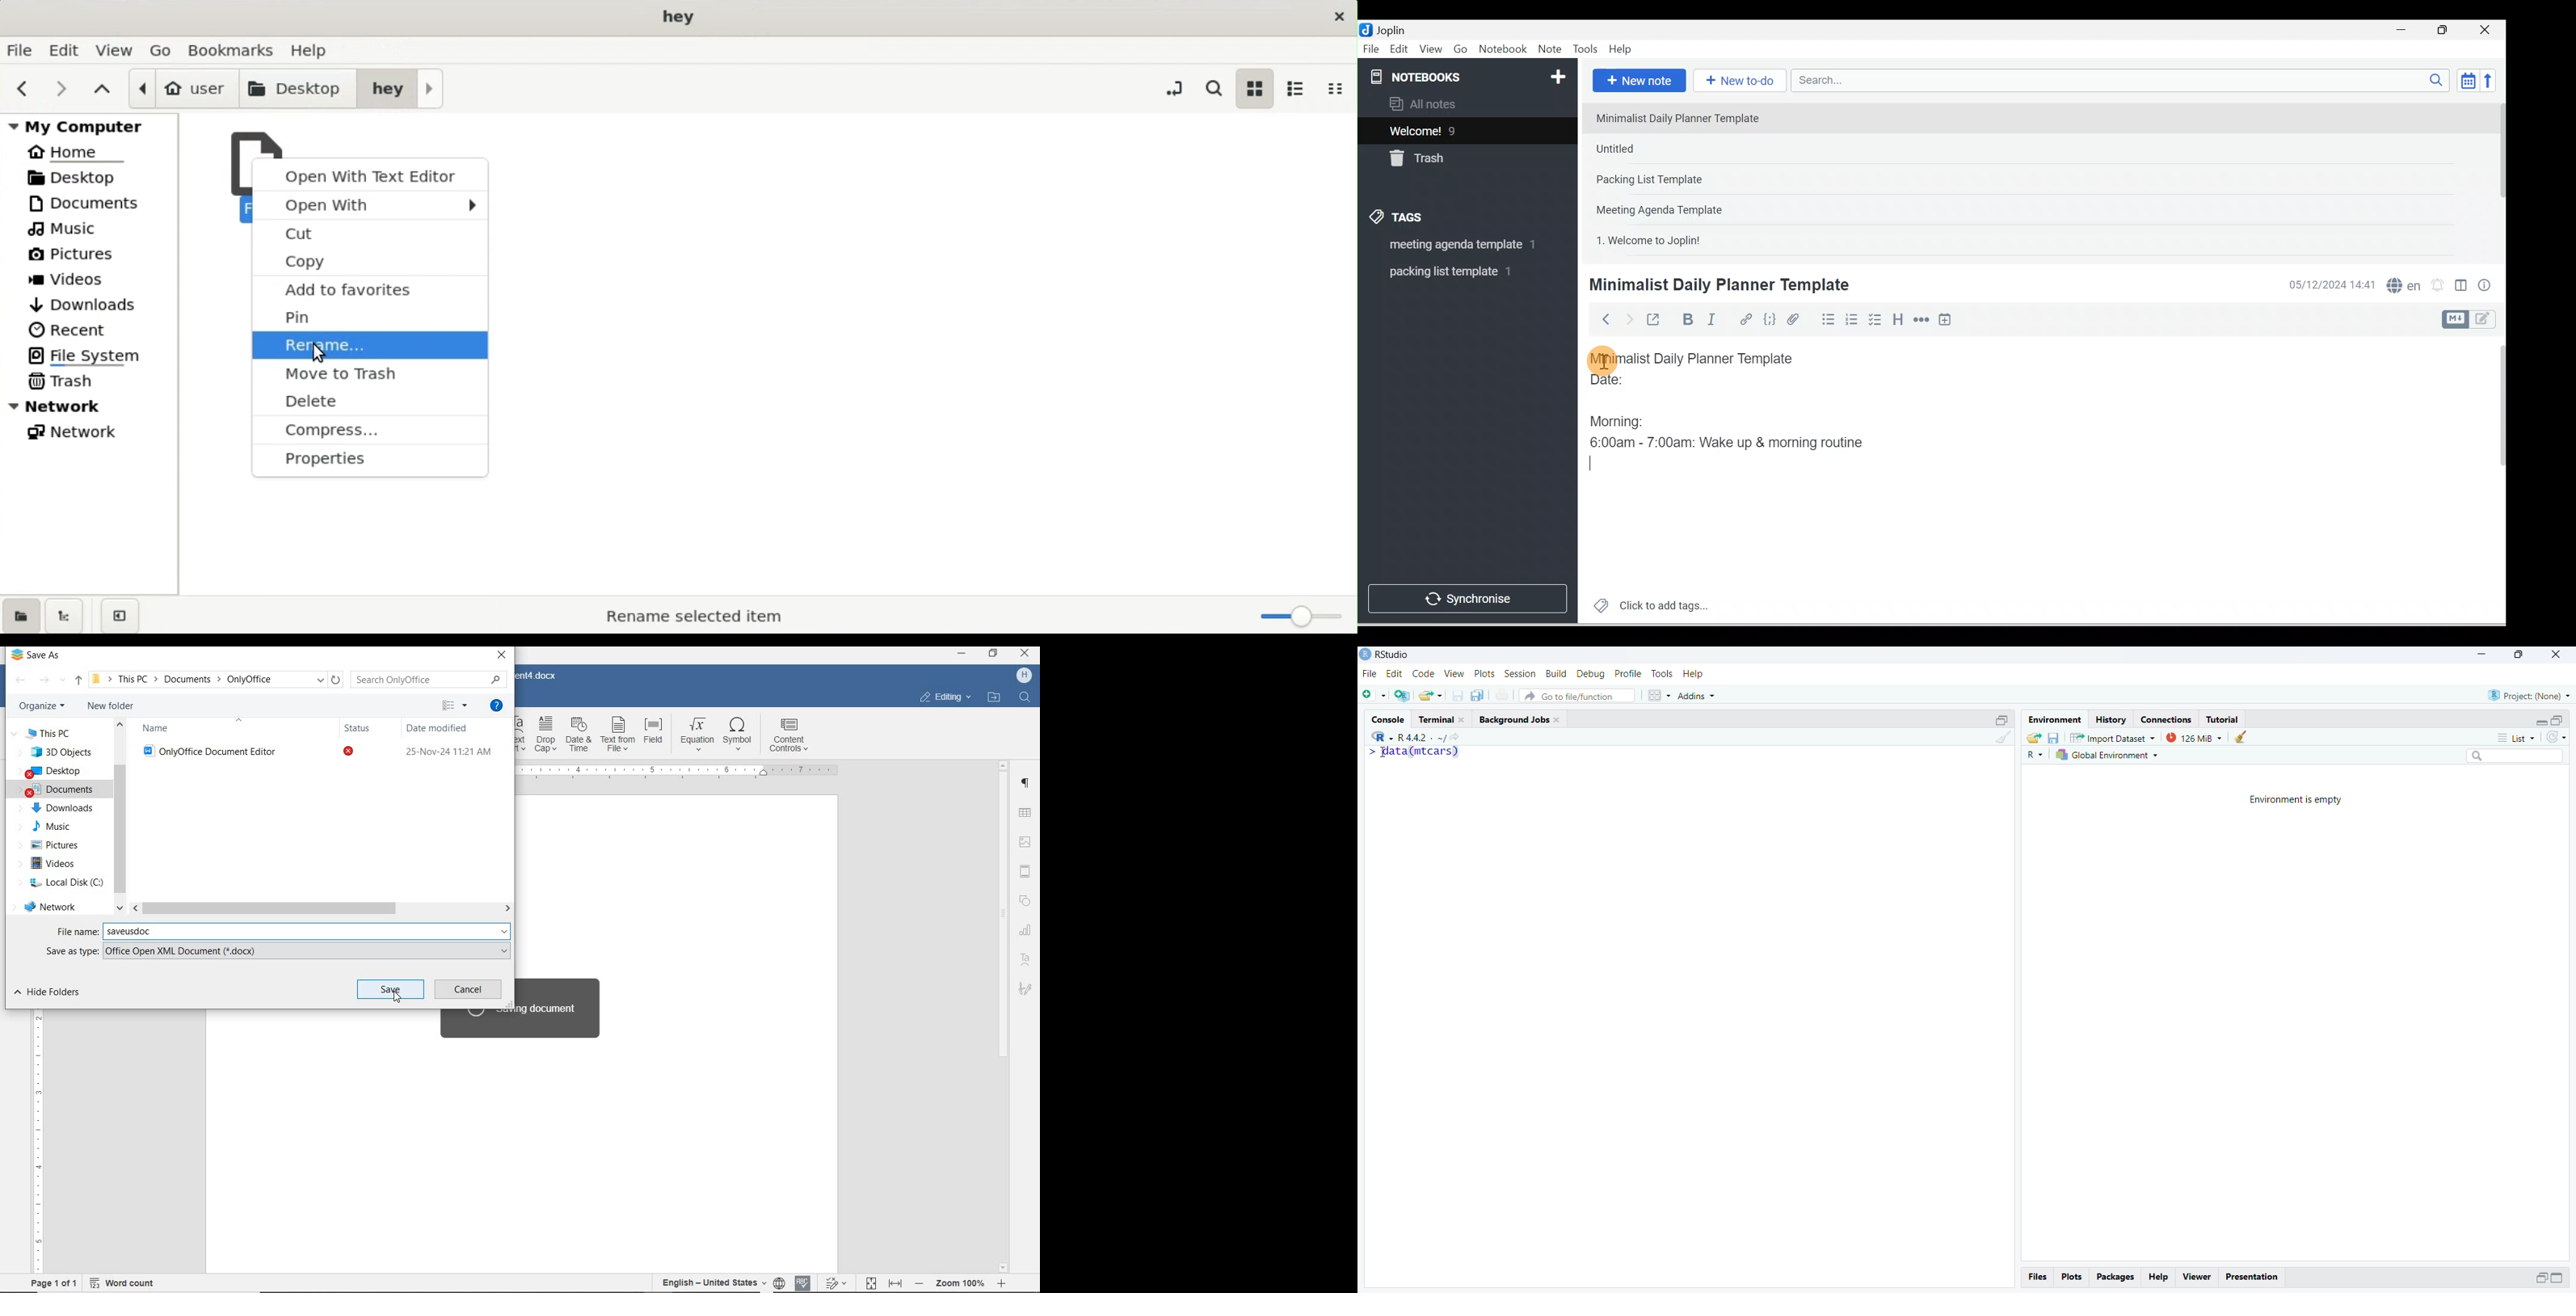  I want to click on Tag 2, so click(1459, 272).